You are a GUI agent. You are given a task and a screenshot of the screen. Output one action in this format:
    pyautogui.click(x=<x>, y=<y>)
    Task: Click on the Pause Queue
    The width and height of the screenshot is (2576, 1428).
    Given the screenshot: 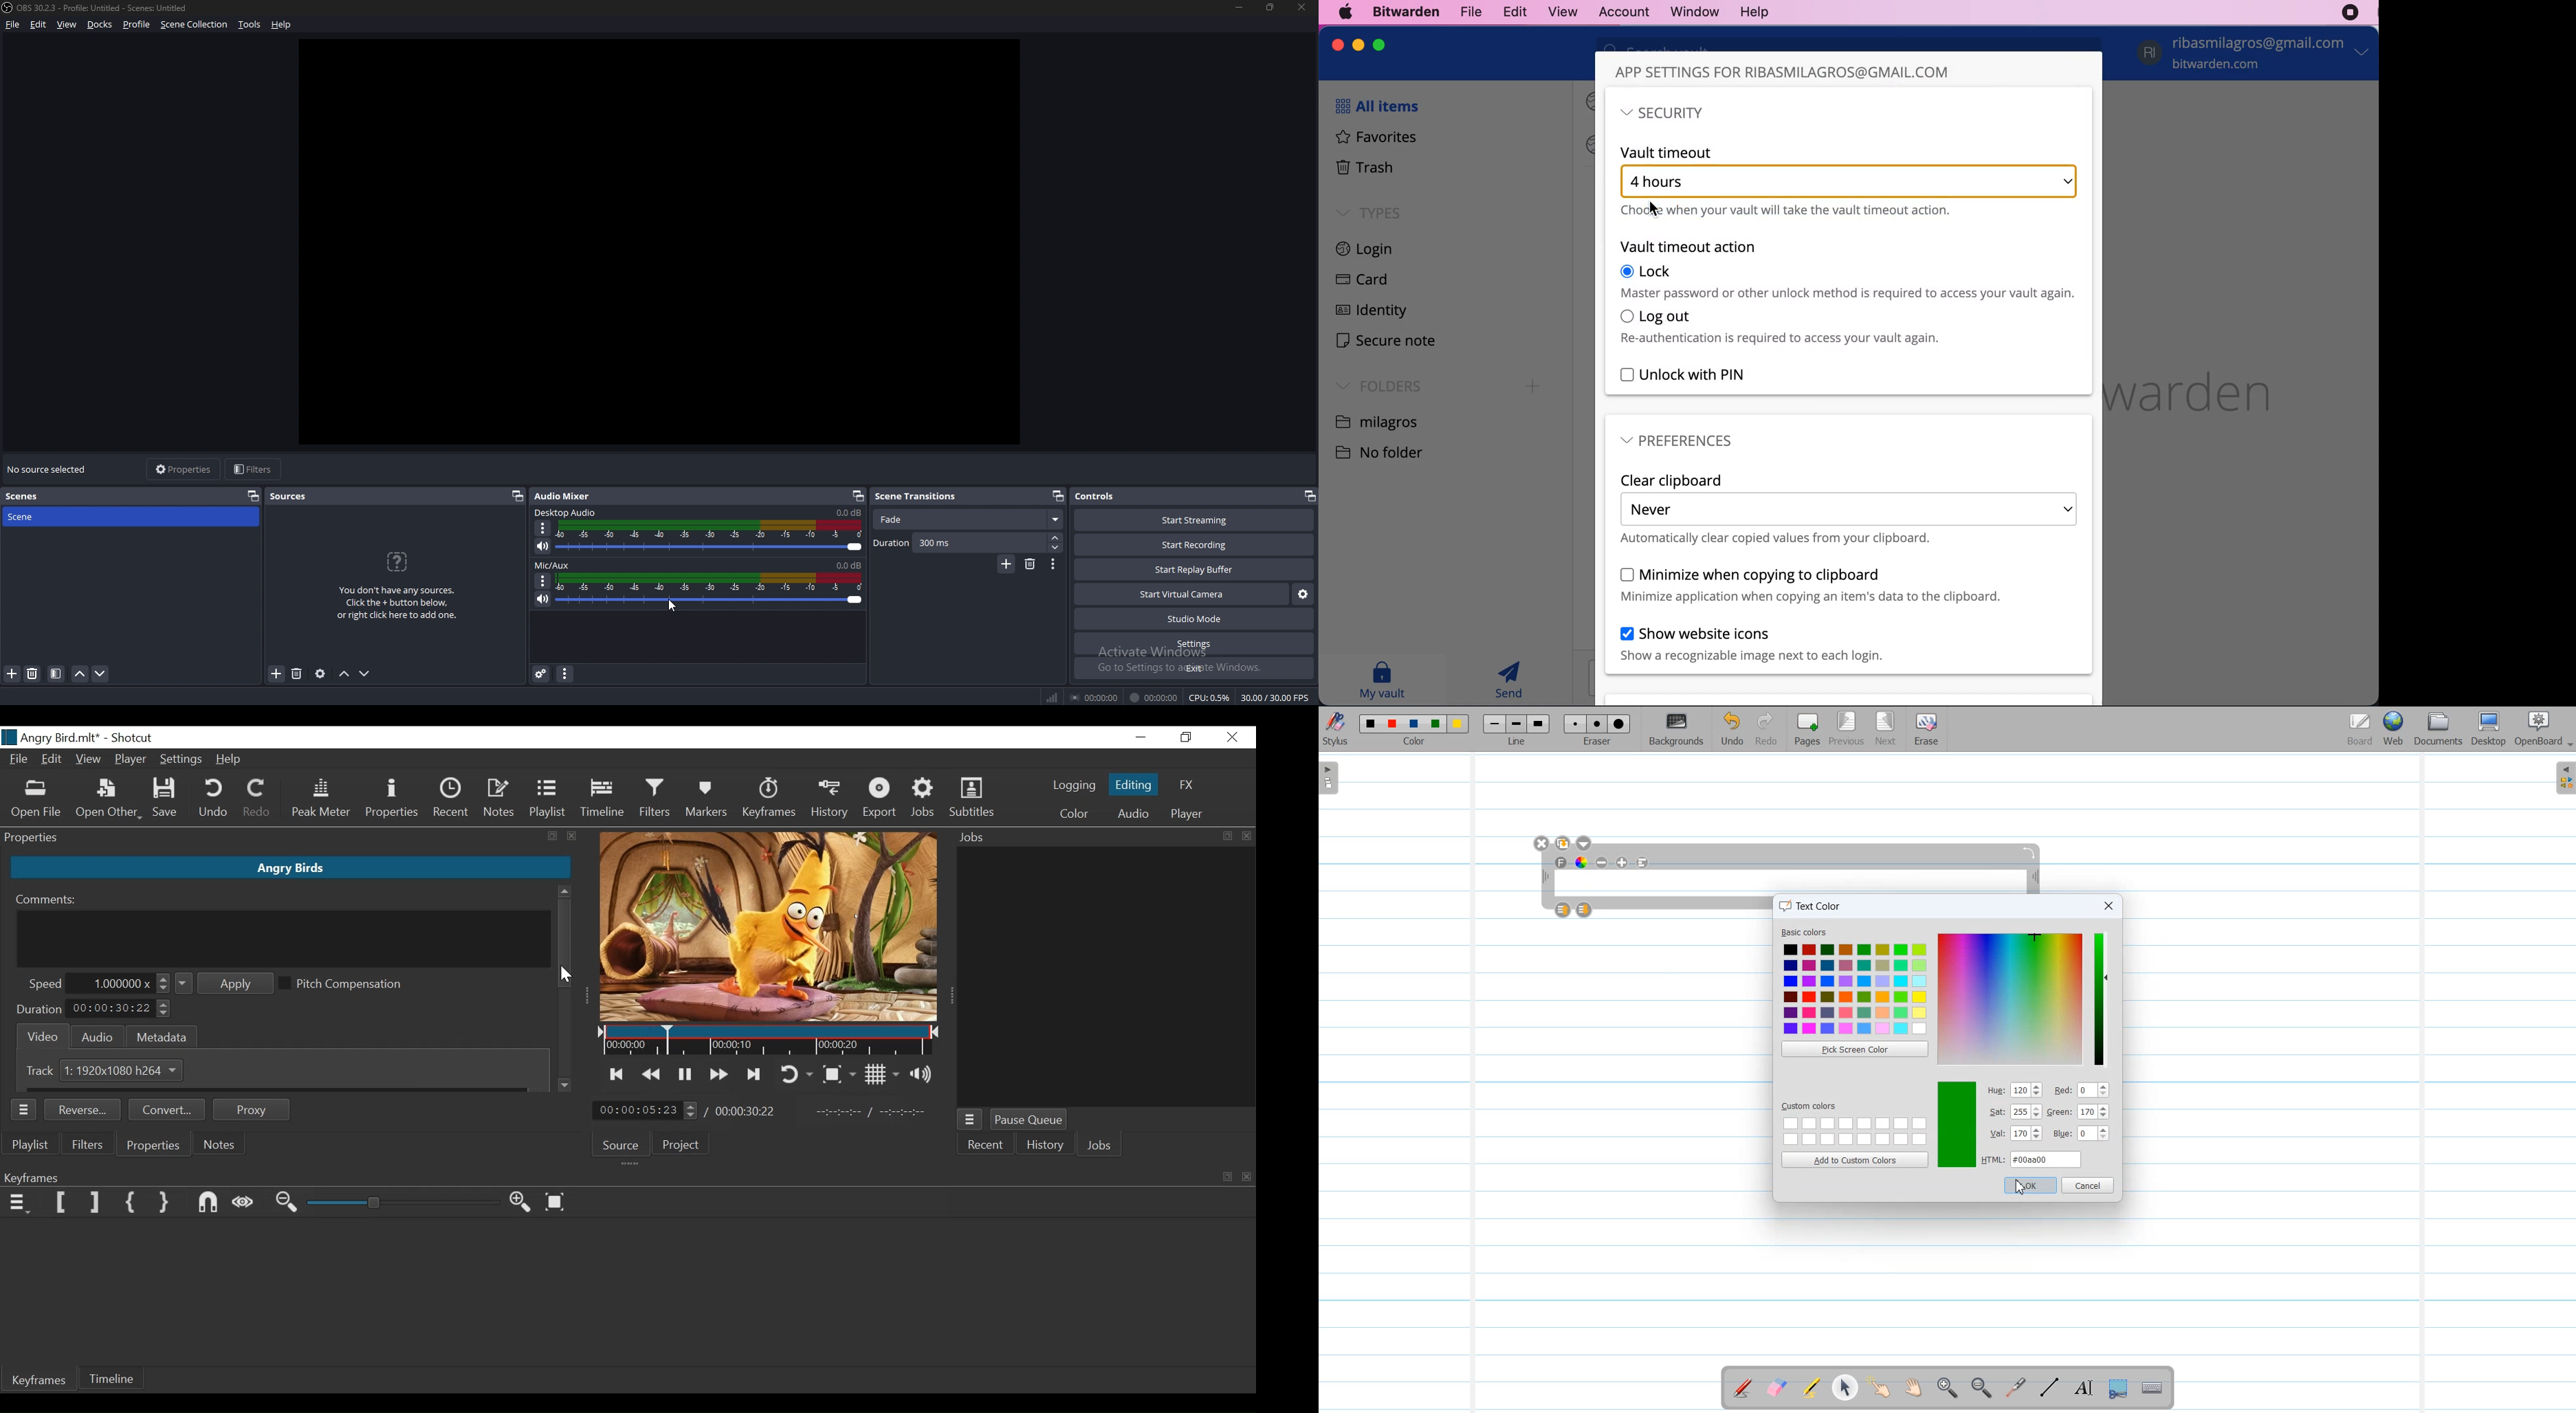 What is the action you would take?
    pyautogui.click(x=1029, y=1120)
    